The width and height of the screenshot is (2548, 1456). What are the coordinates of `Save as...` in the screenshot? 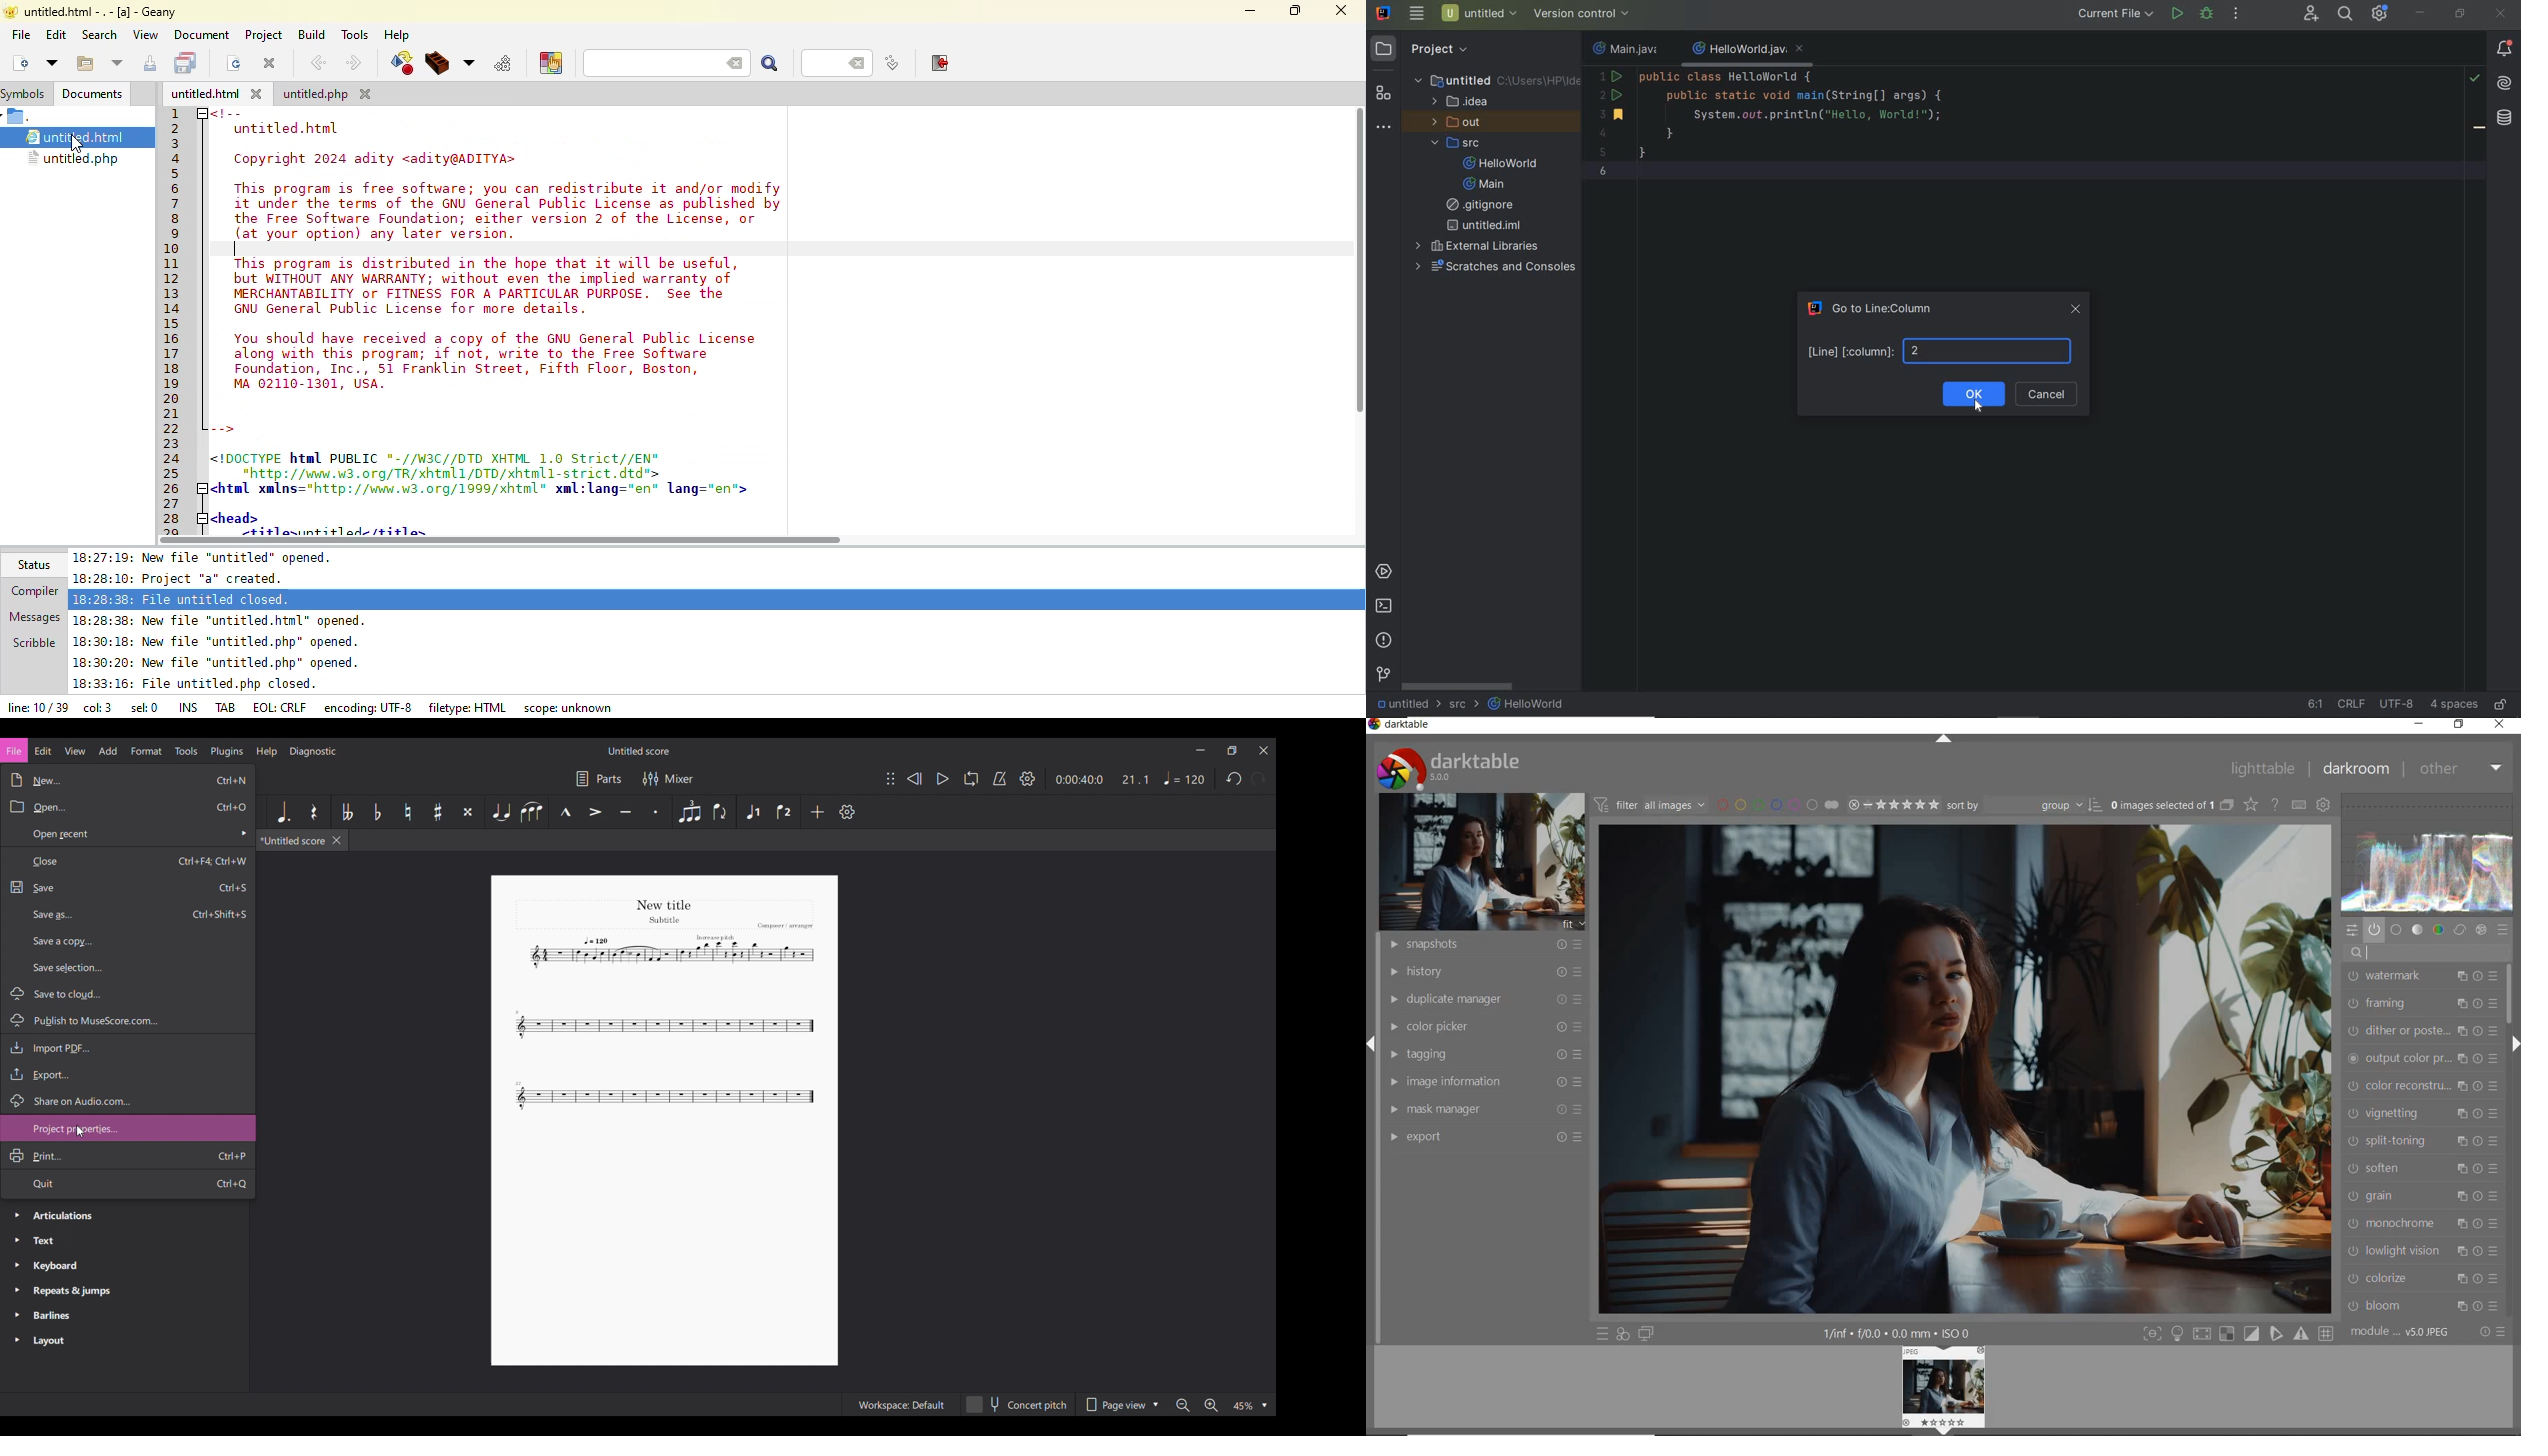 It's located at (128, 913).